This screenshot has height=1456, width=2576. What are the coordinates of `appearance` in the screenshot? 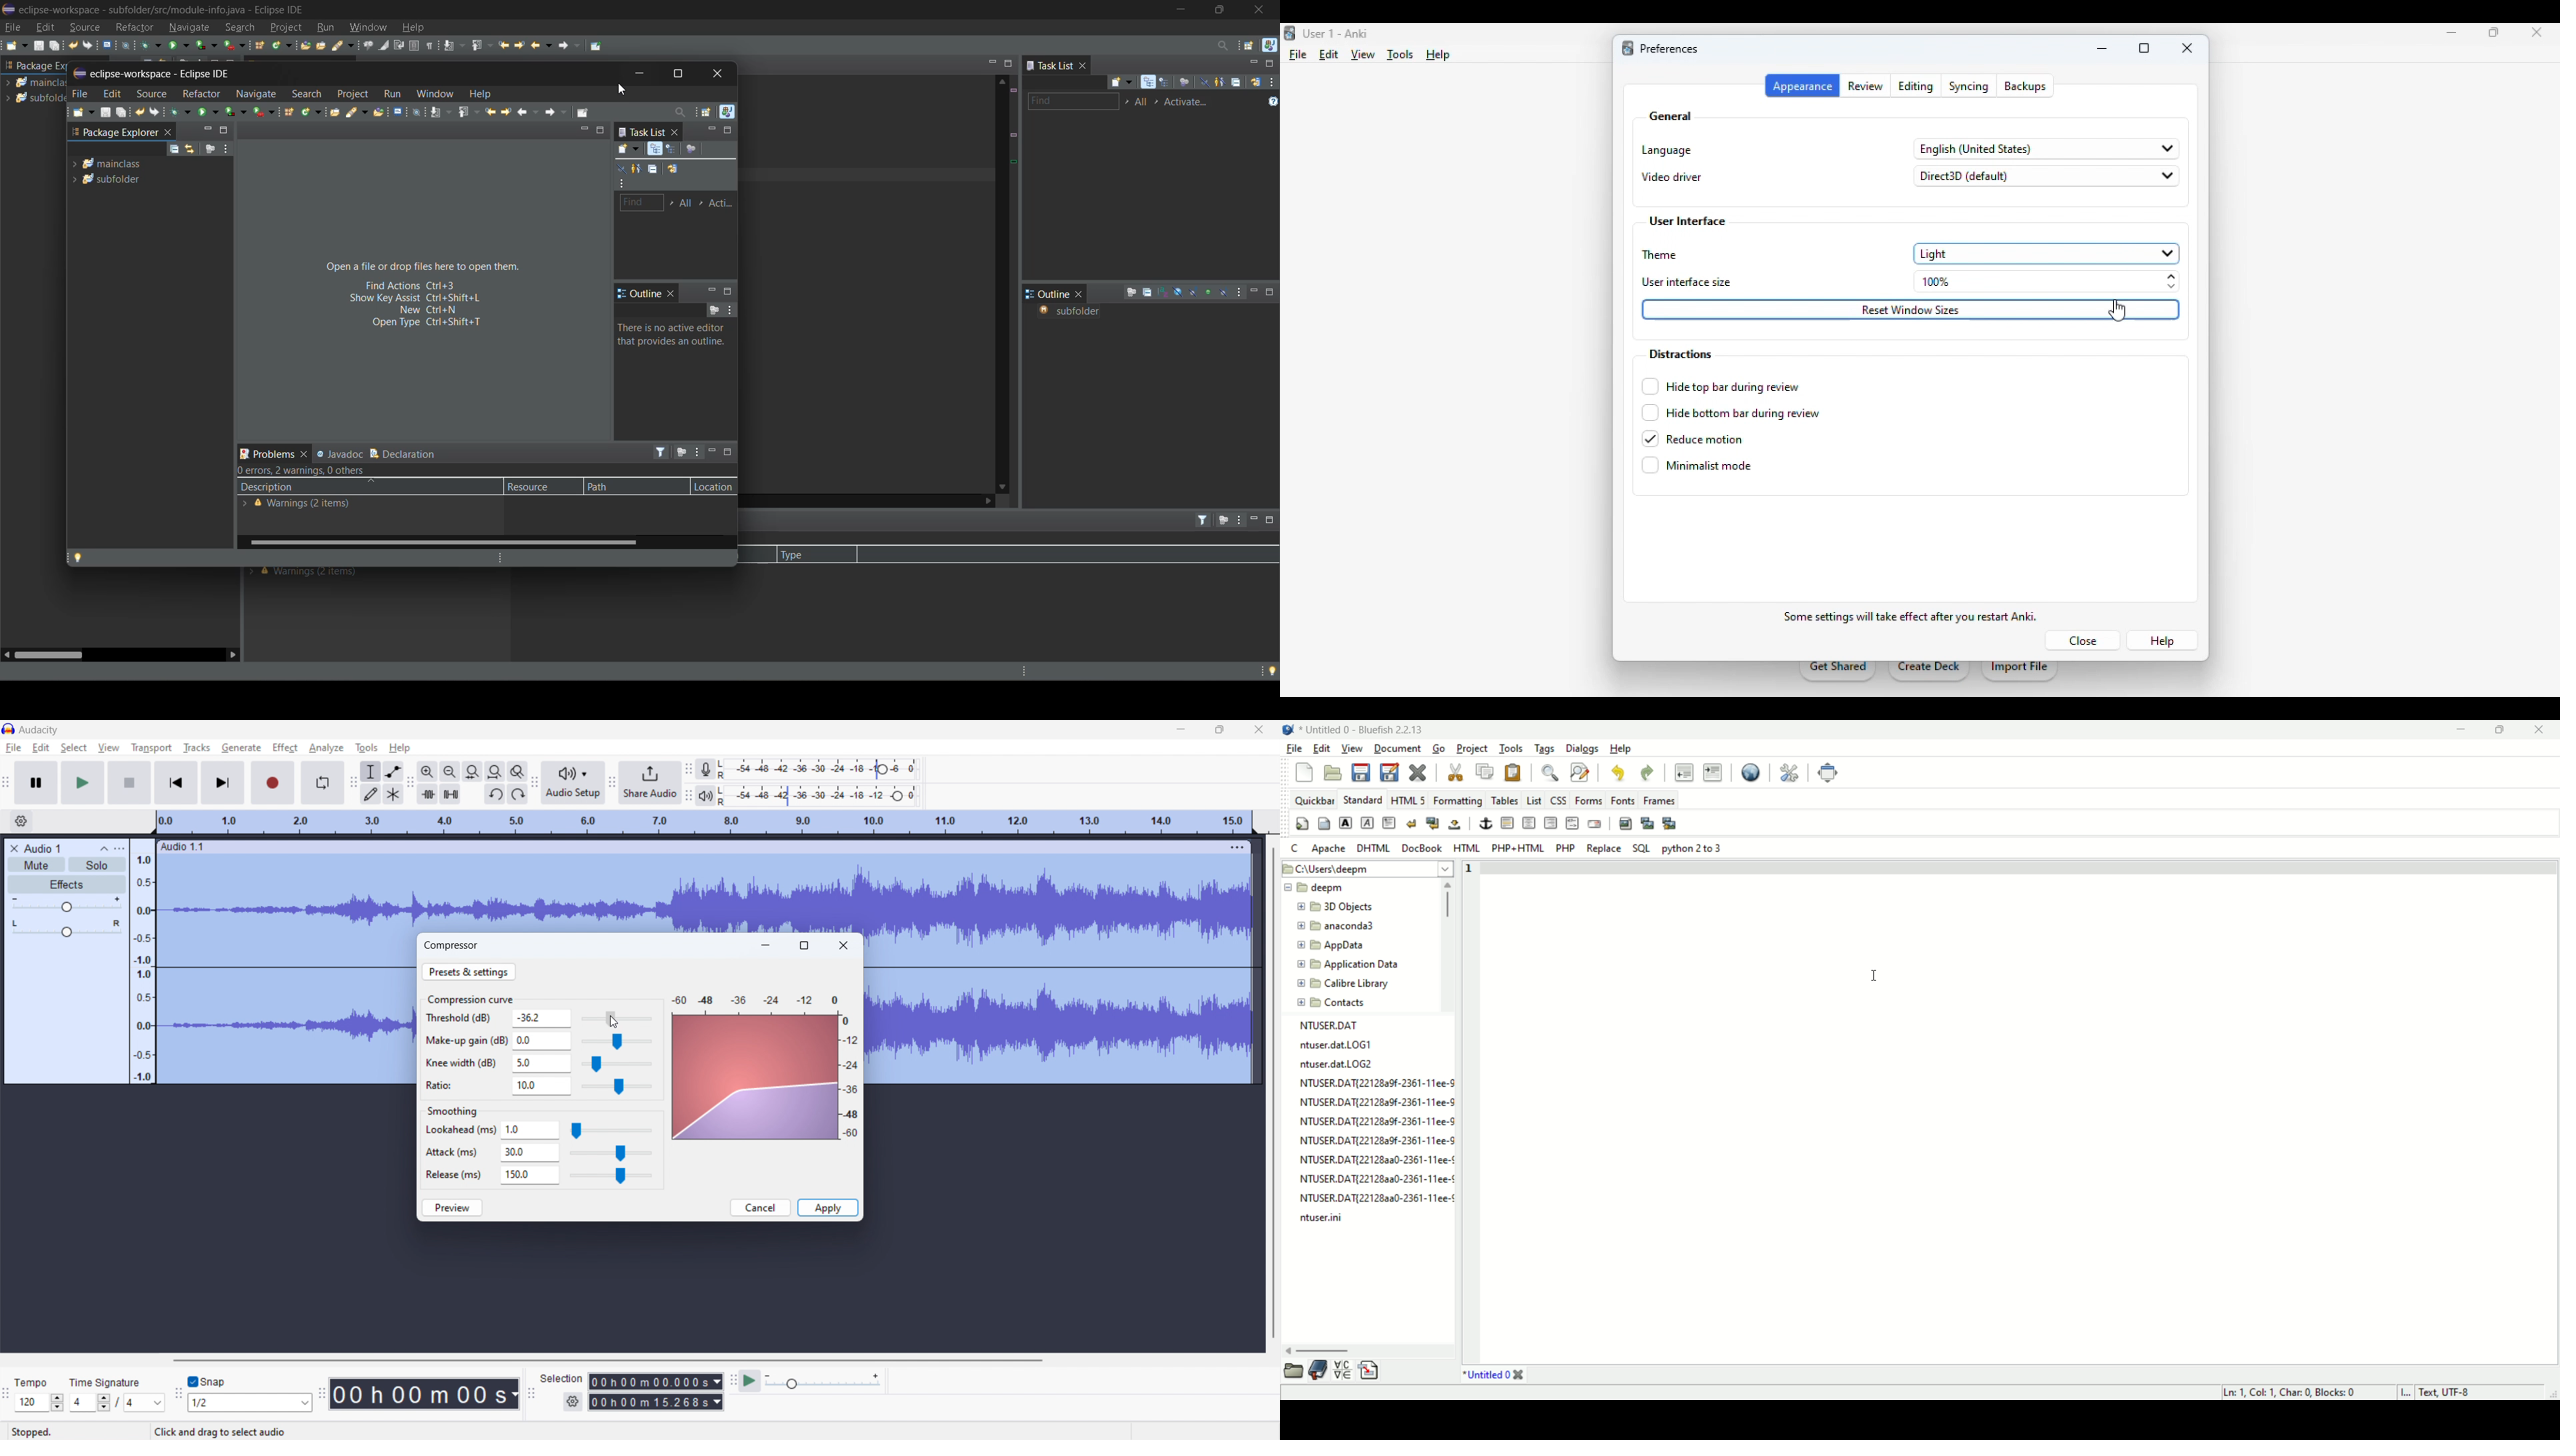 It's located at (1802, 86).